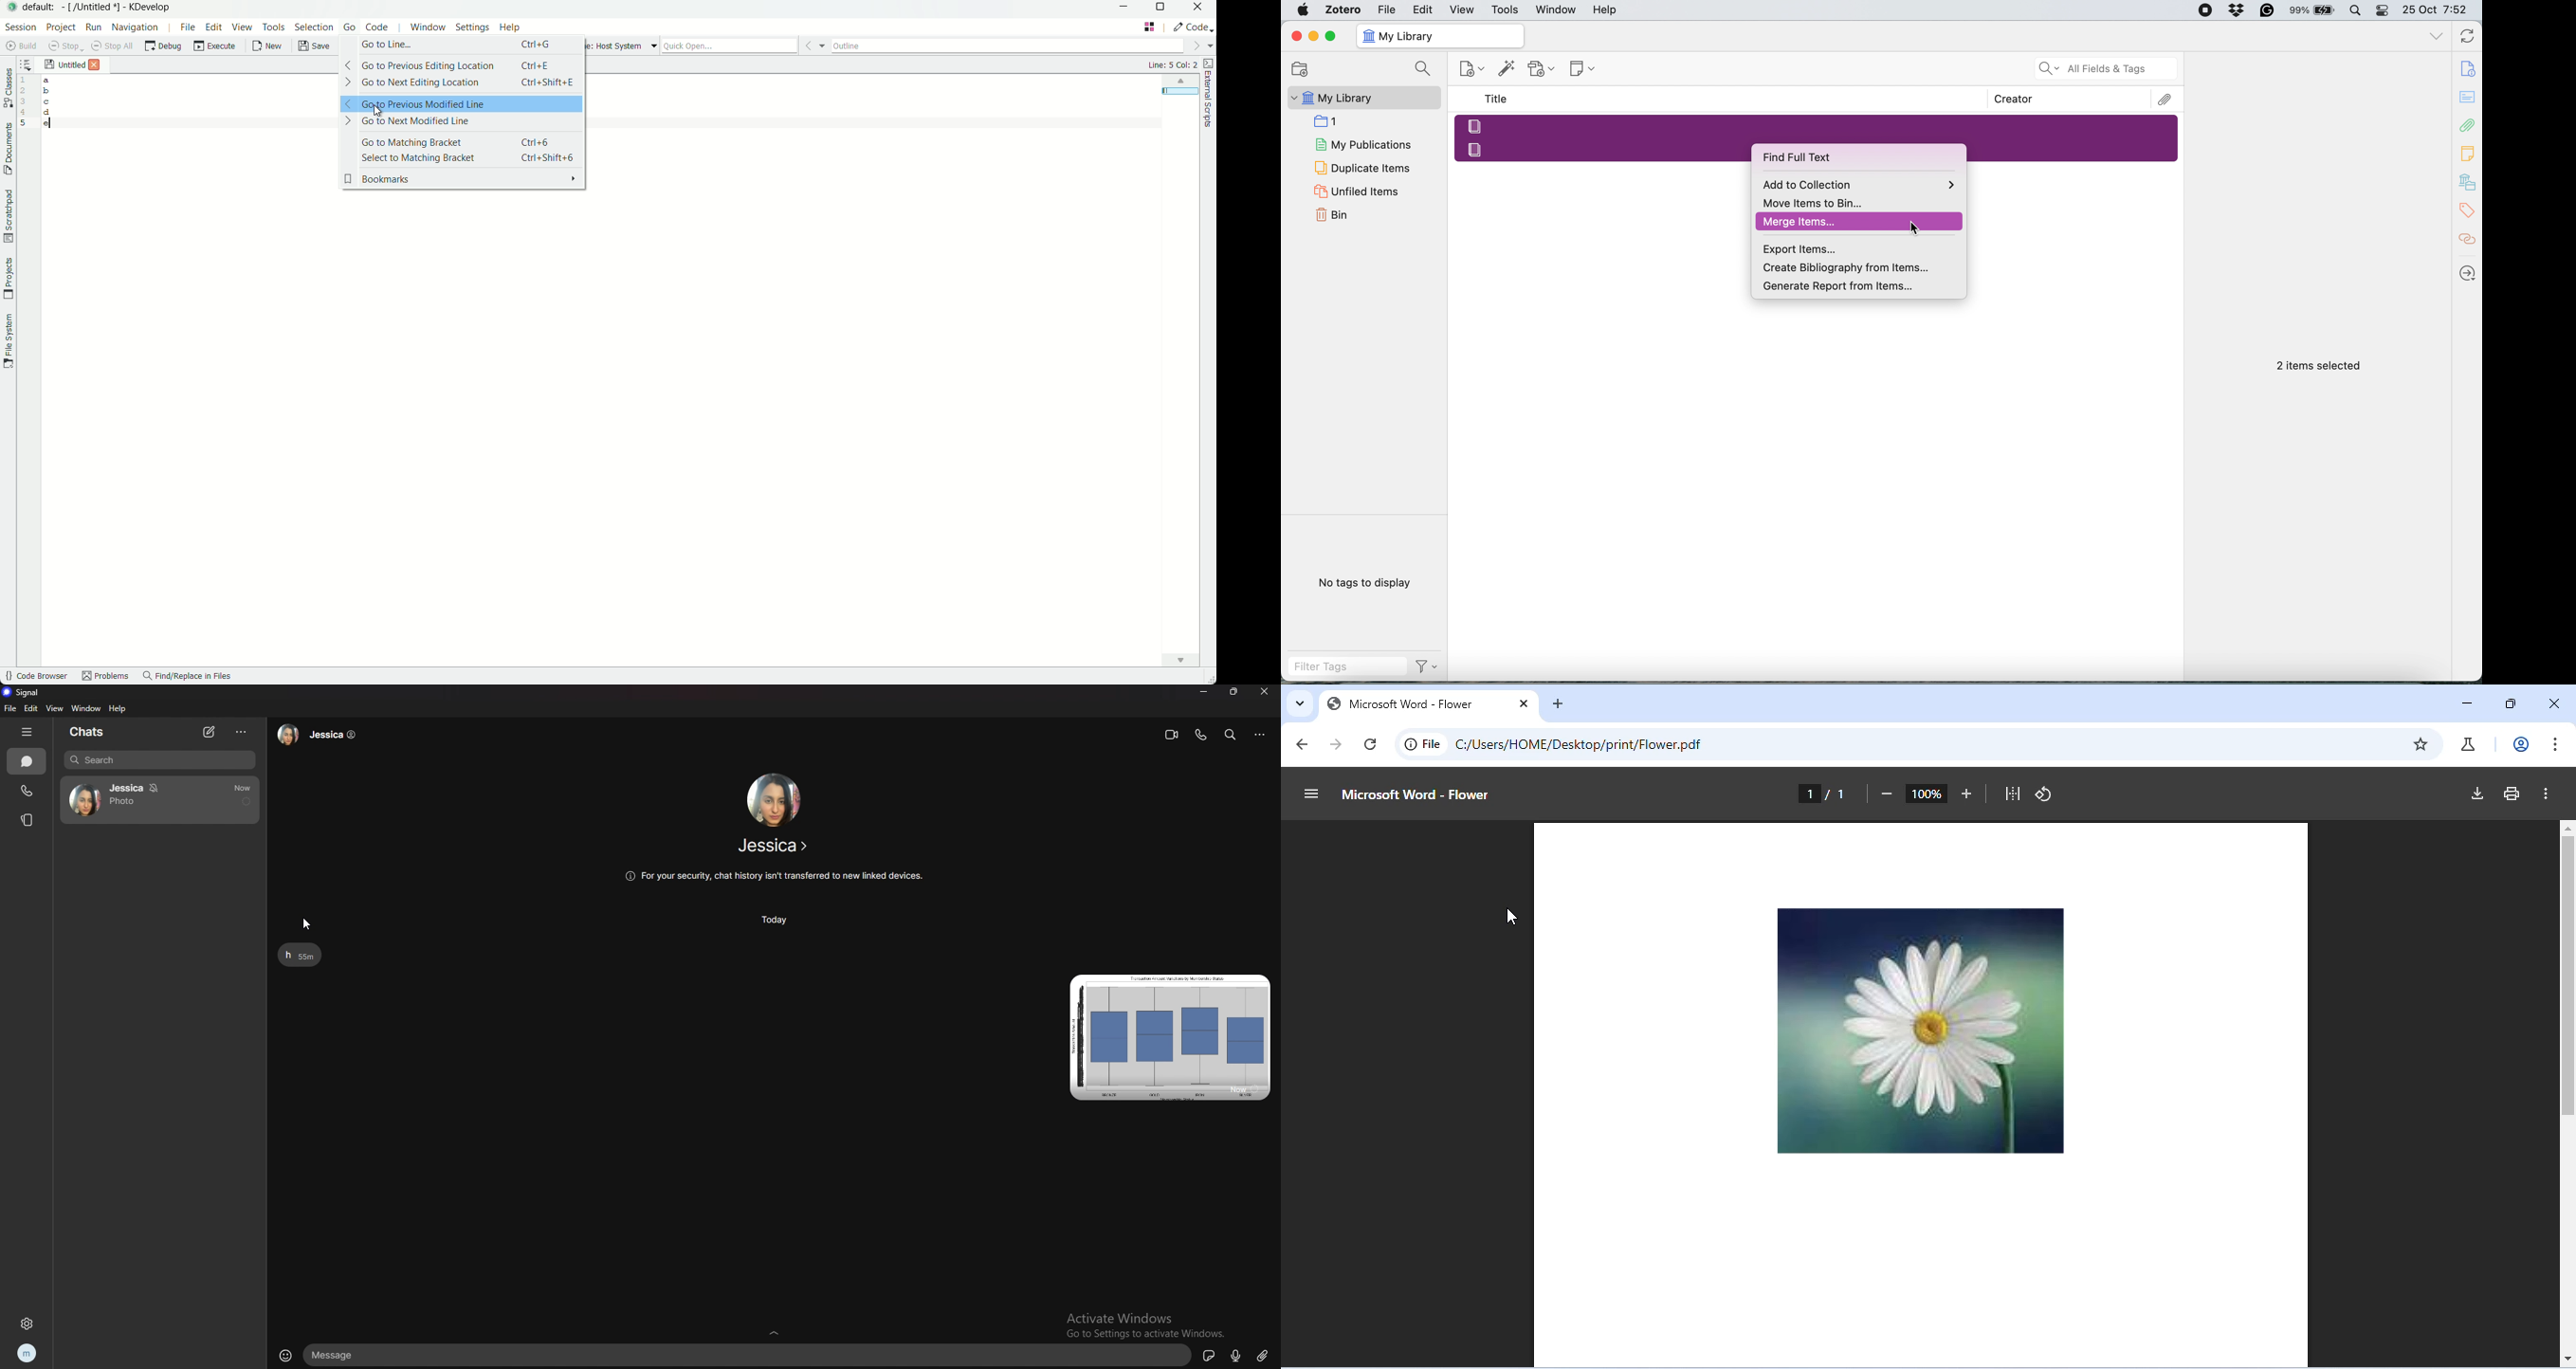 The height and width of the screenshot is (1372, 2576). What do you see at coordinates (1305, 10) in the screenshot?
I see `Apple Menu` at bounding box center [1305, 10].